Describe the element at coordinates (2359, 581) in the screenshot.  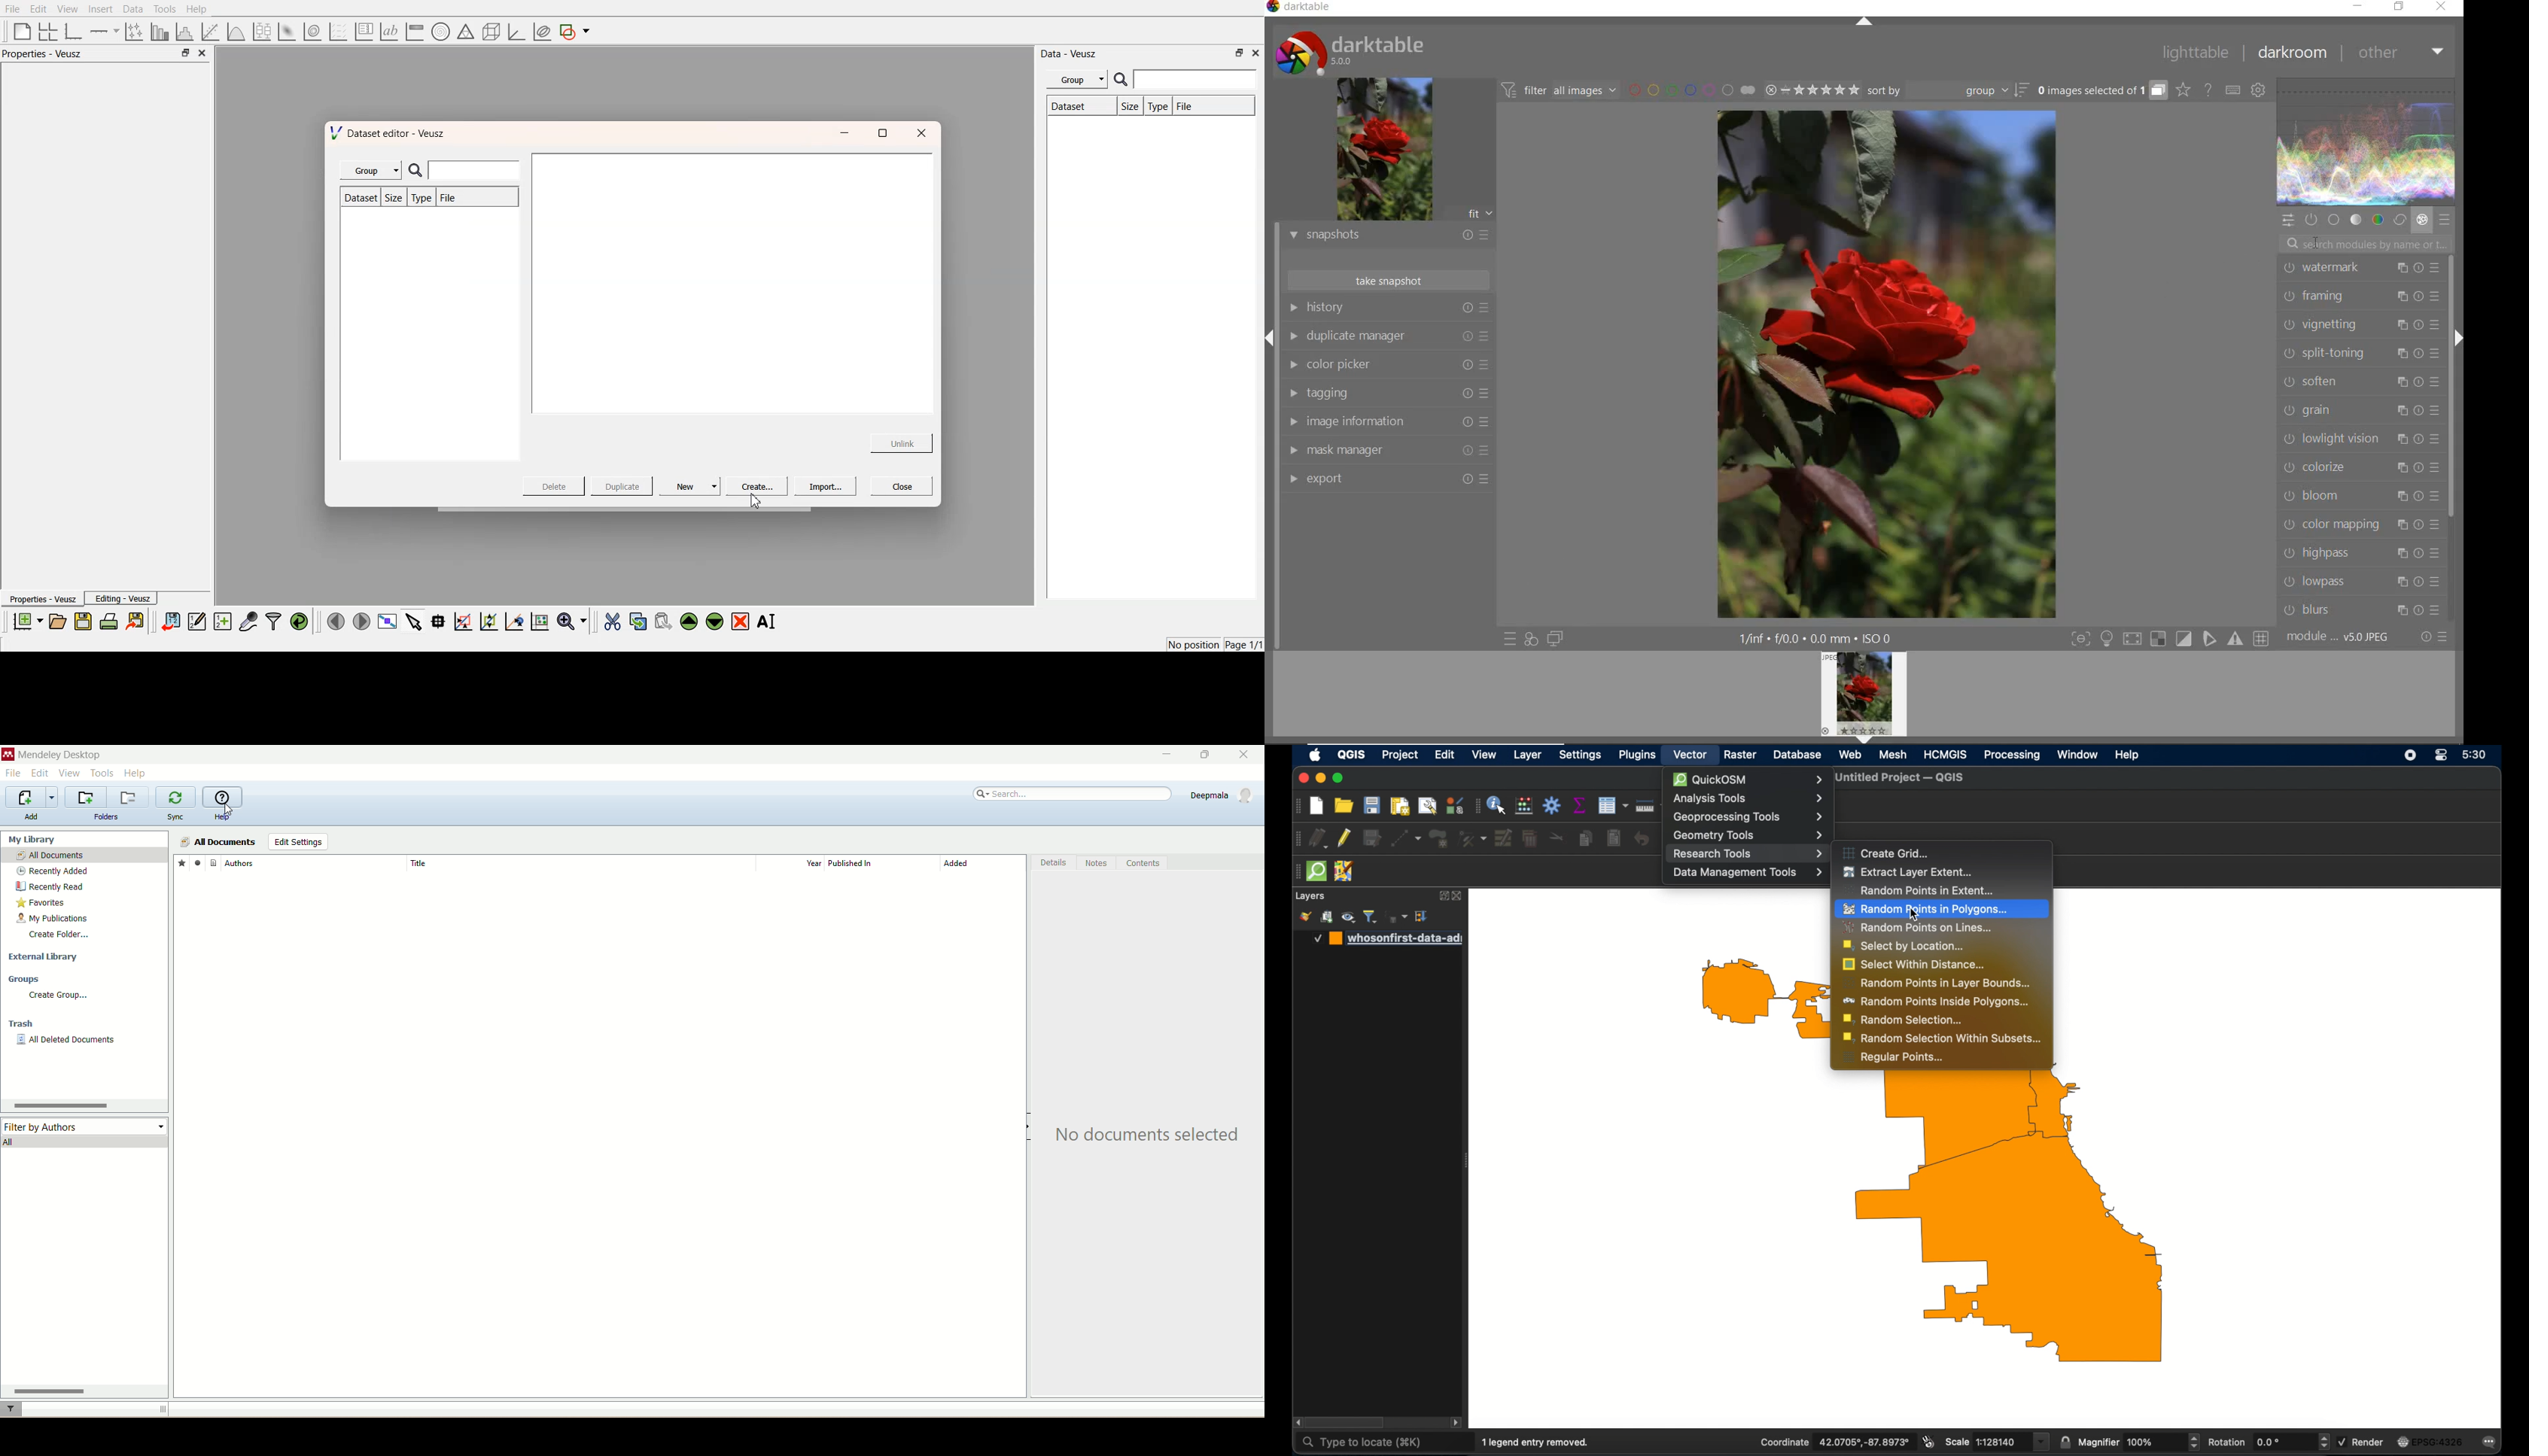
I see `lowpass` at that location.